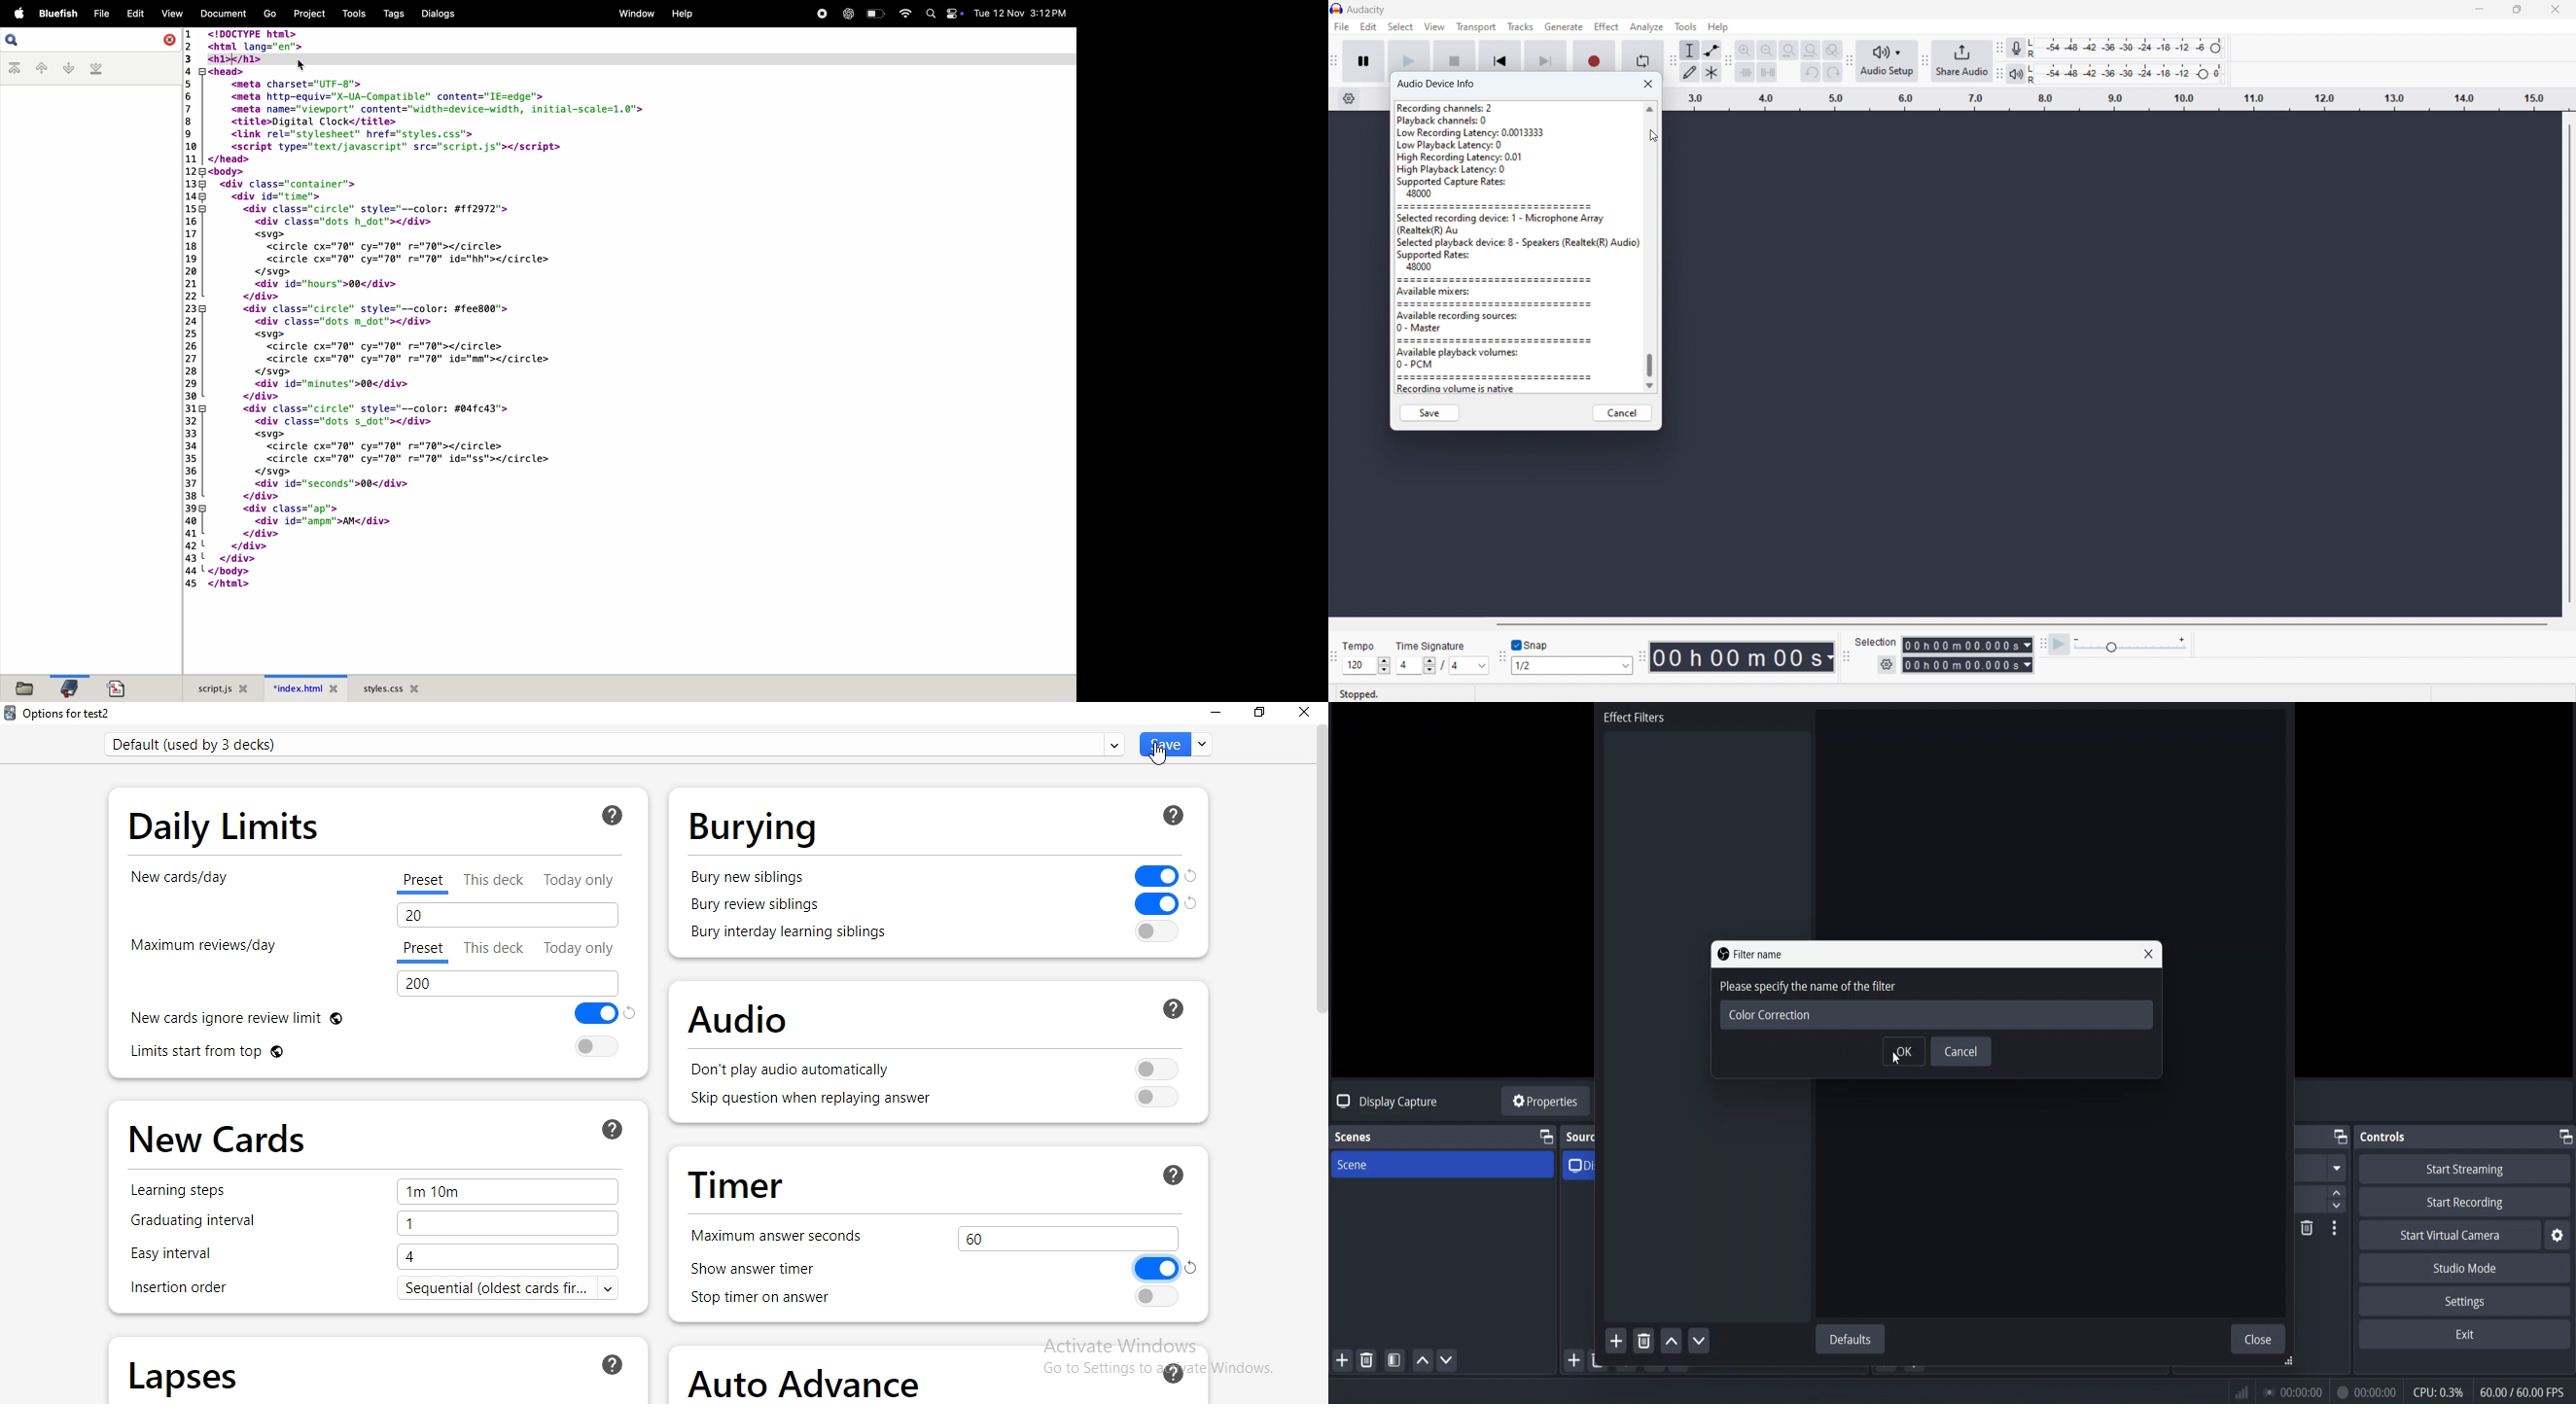  Describe the element at coordinates (1767, 73) in the screenshot. I see `silence selection` at that location.